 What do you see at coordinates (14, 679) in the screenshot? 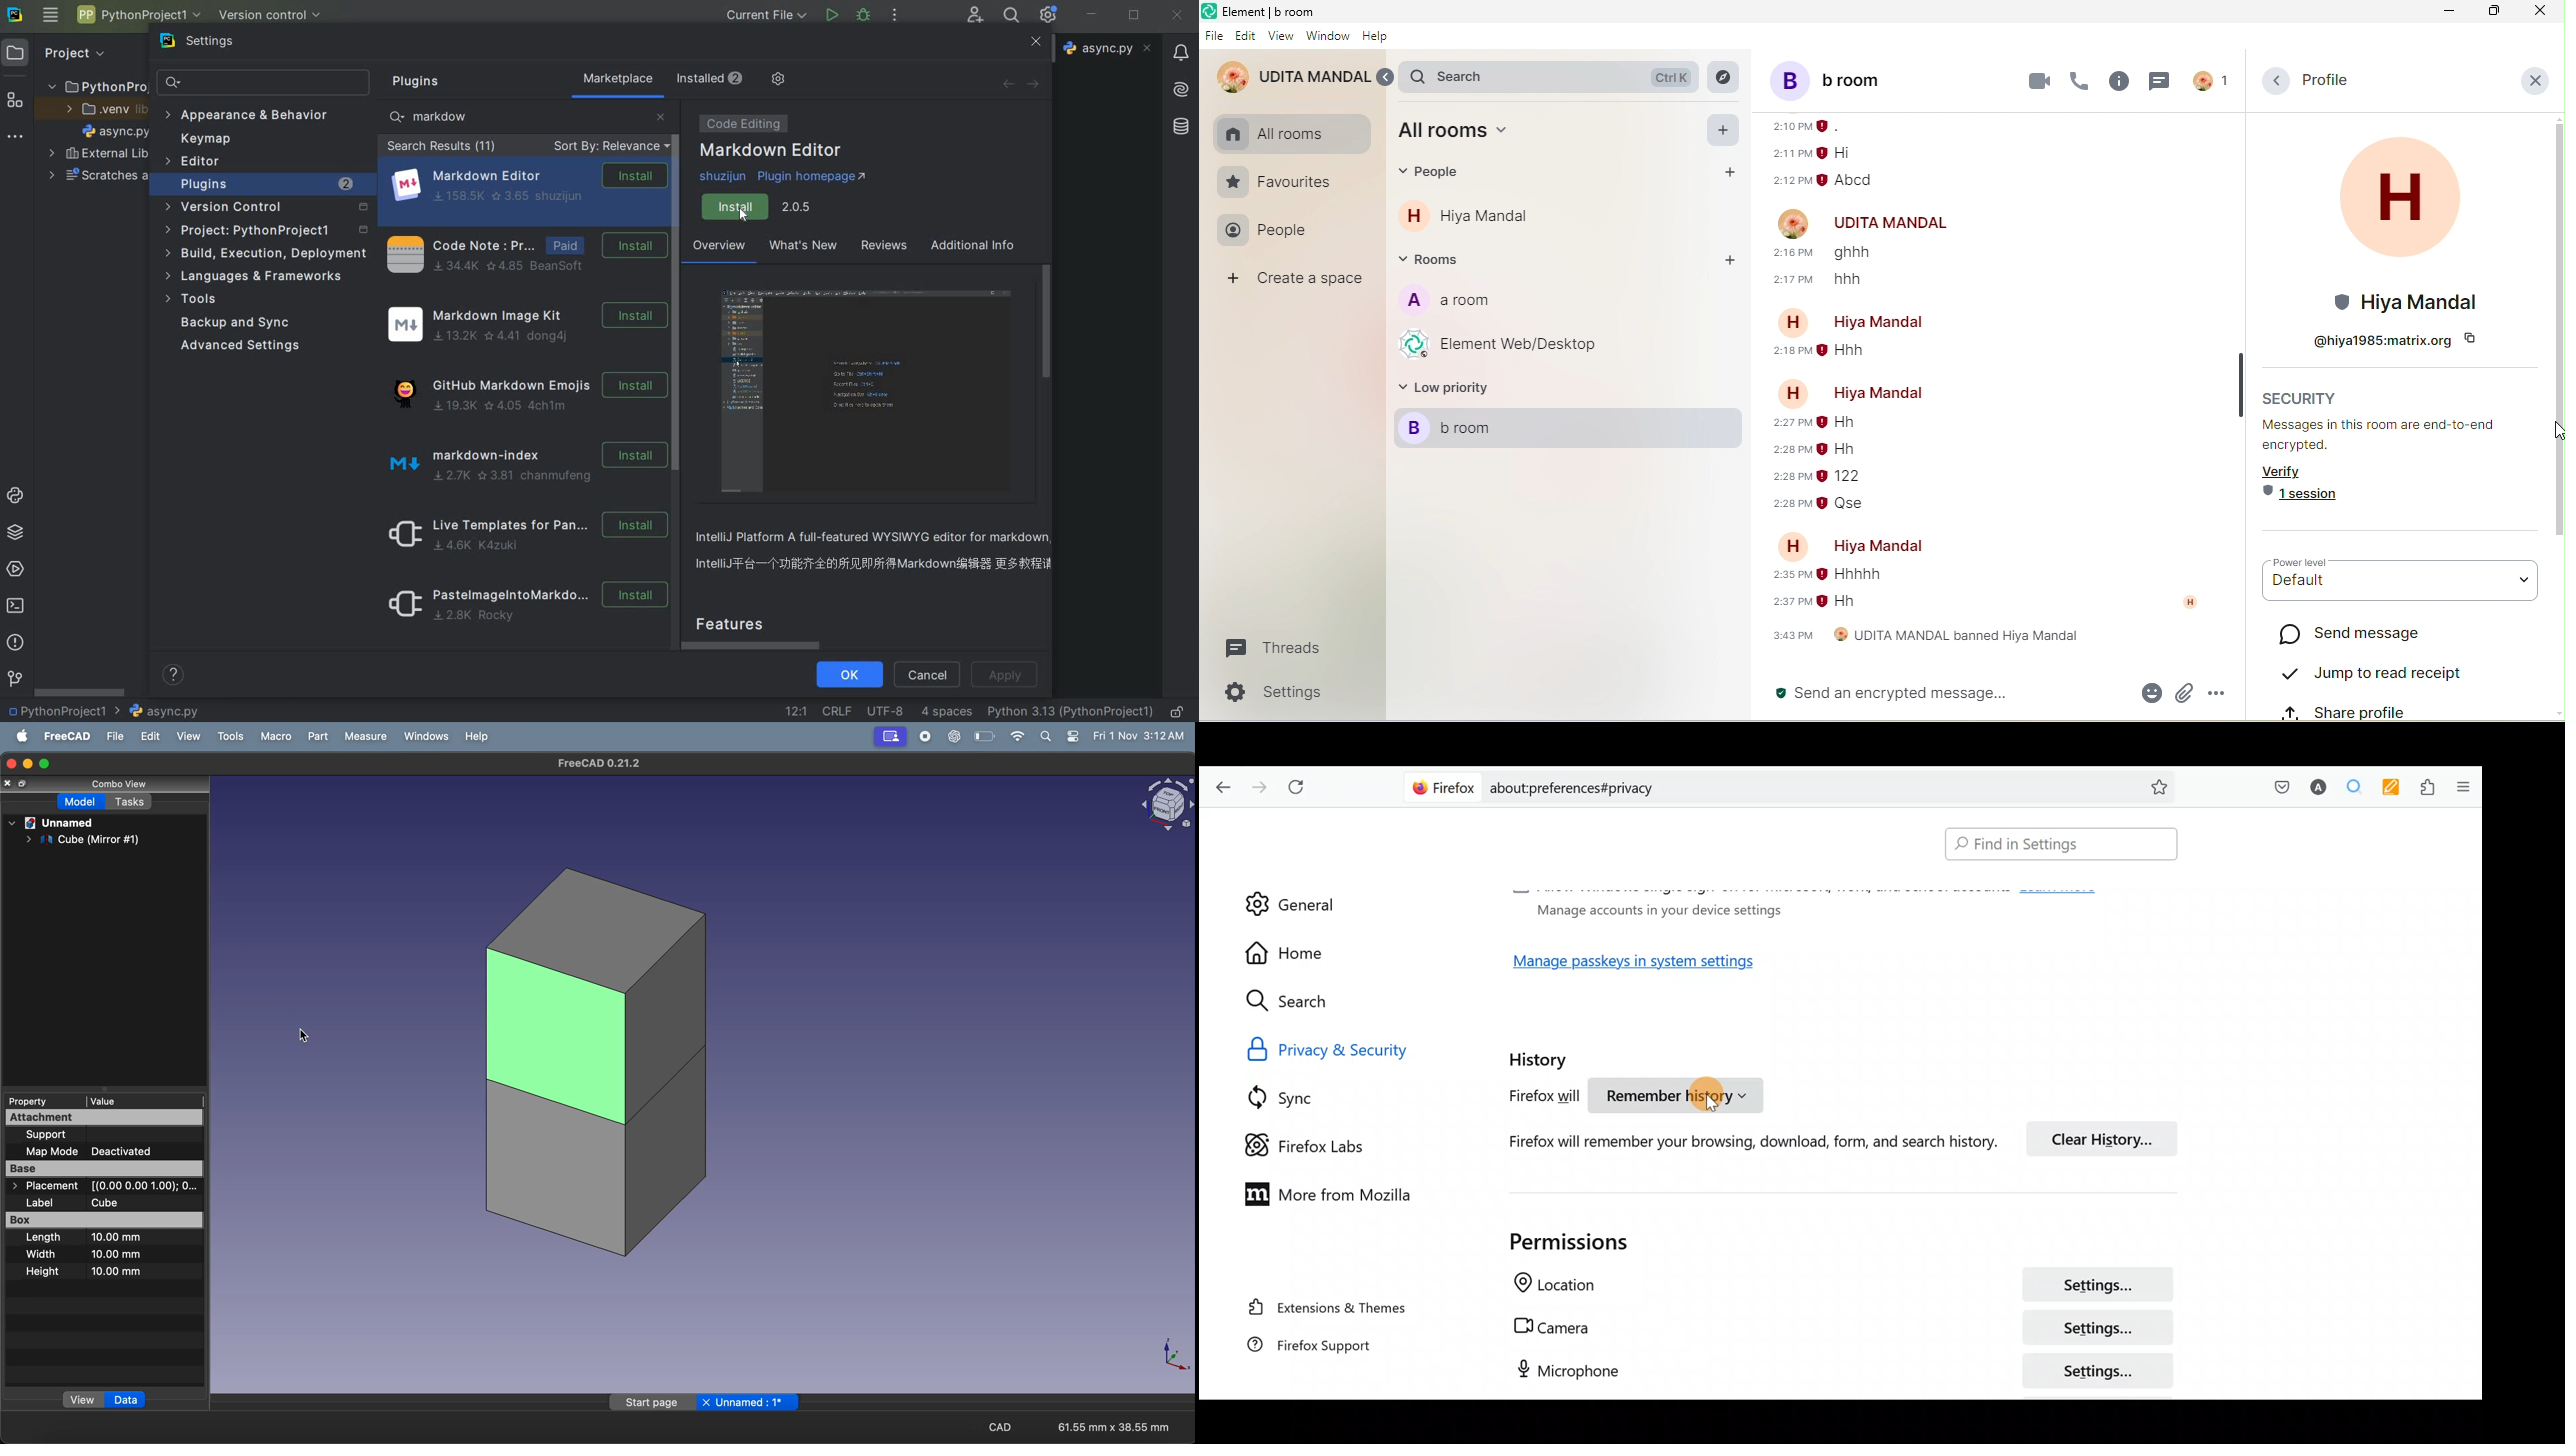
I see `git` at bounding box center [14, 679].